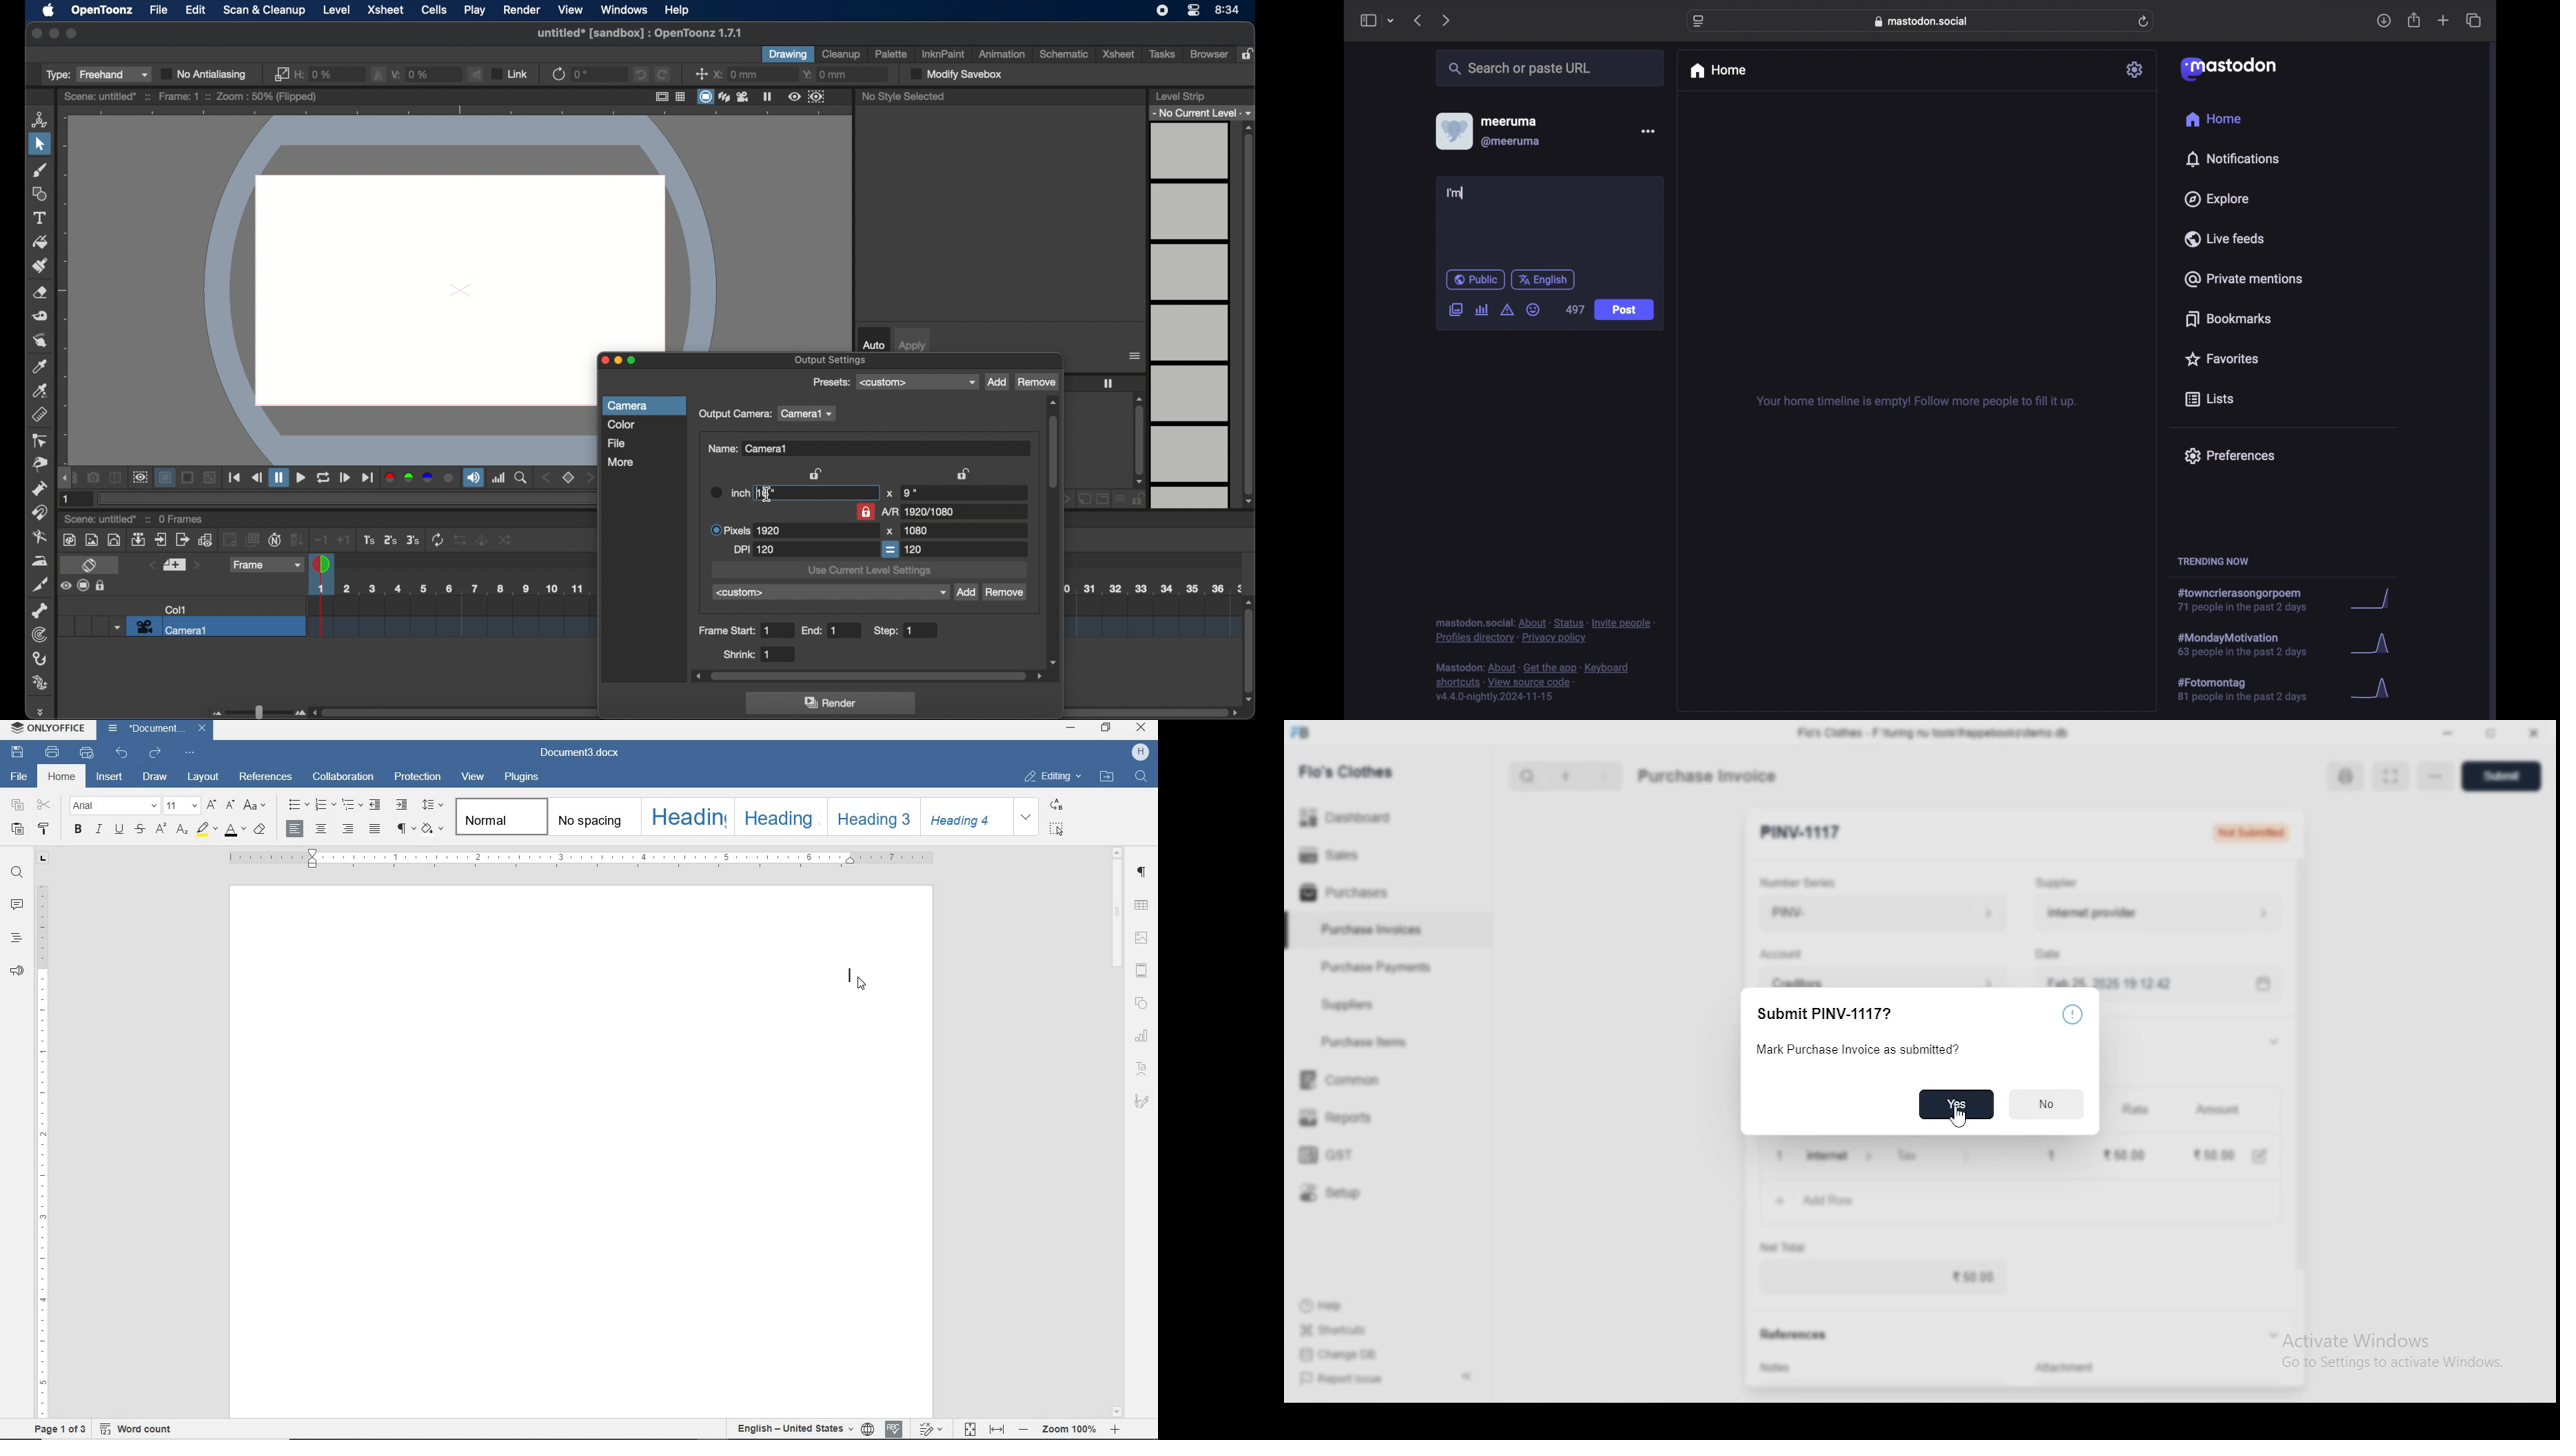  Describe the element at coordinates (159, 730) in the screenshot. I see `DOCUMENT` at that location.